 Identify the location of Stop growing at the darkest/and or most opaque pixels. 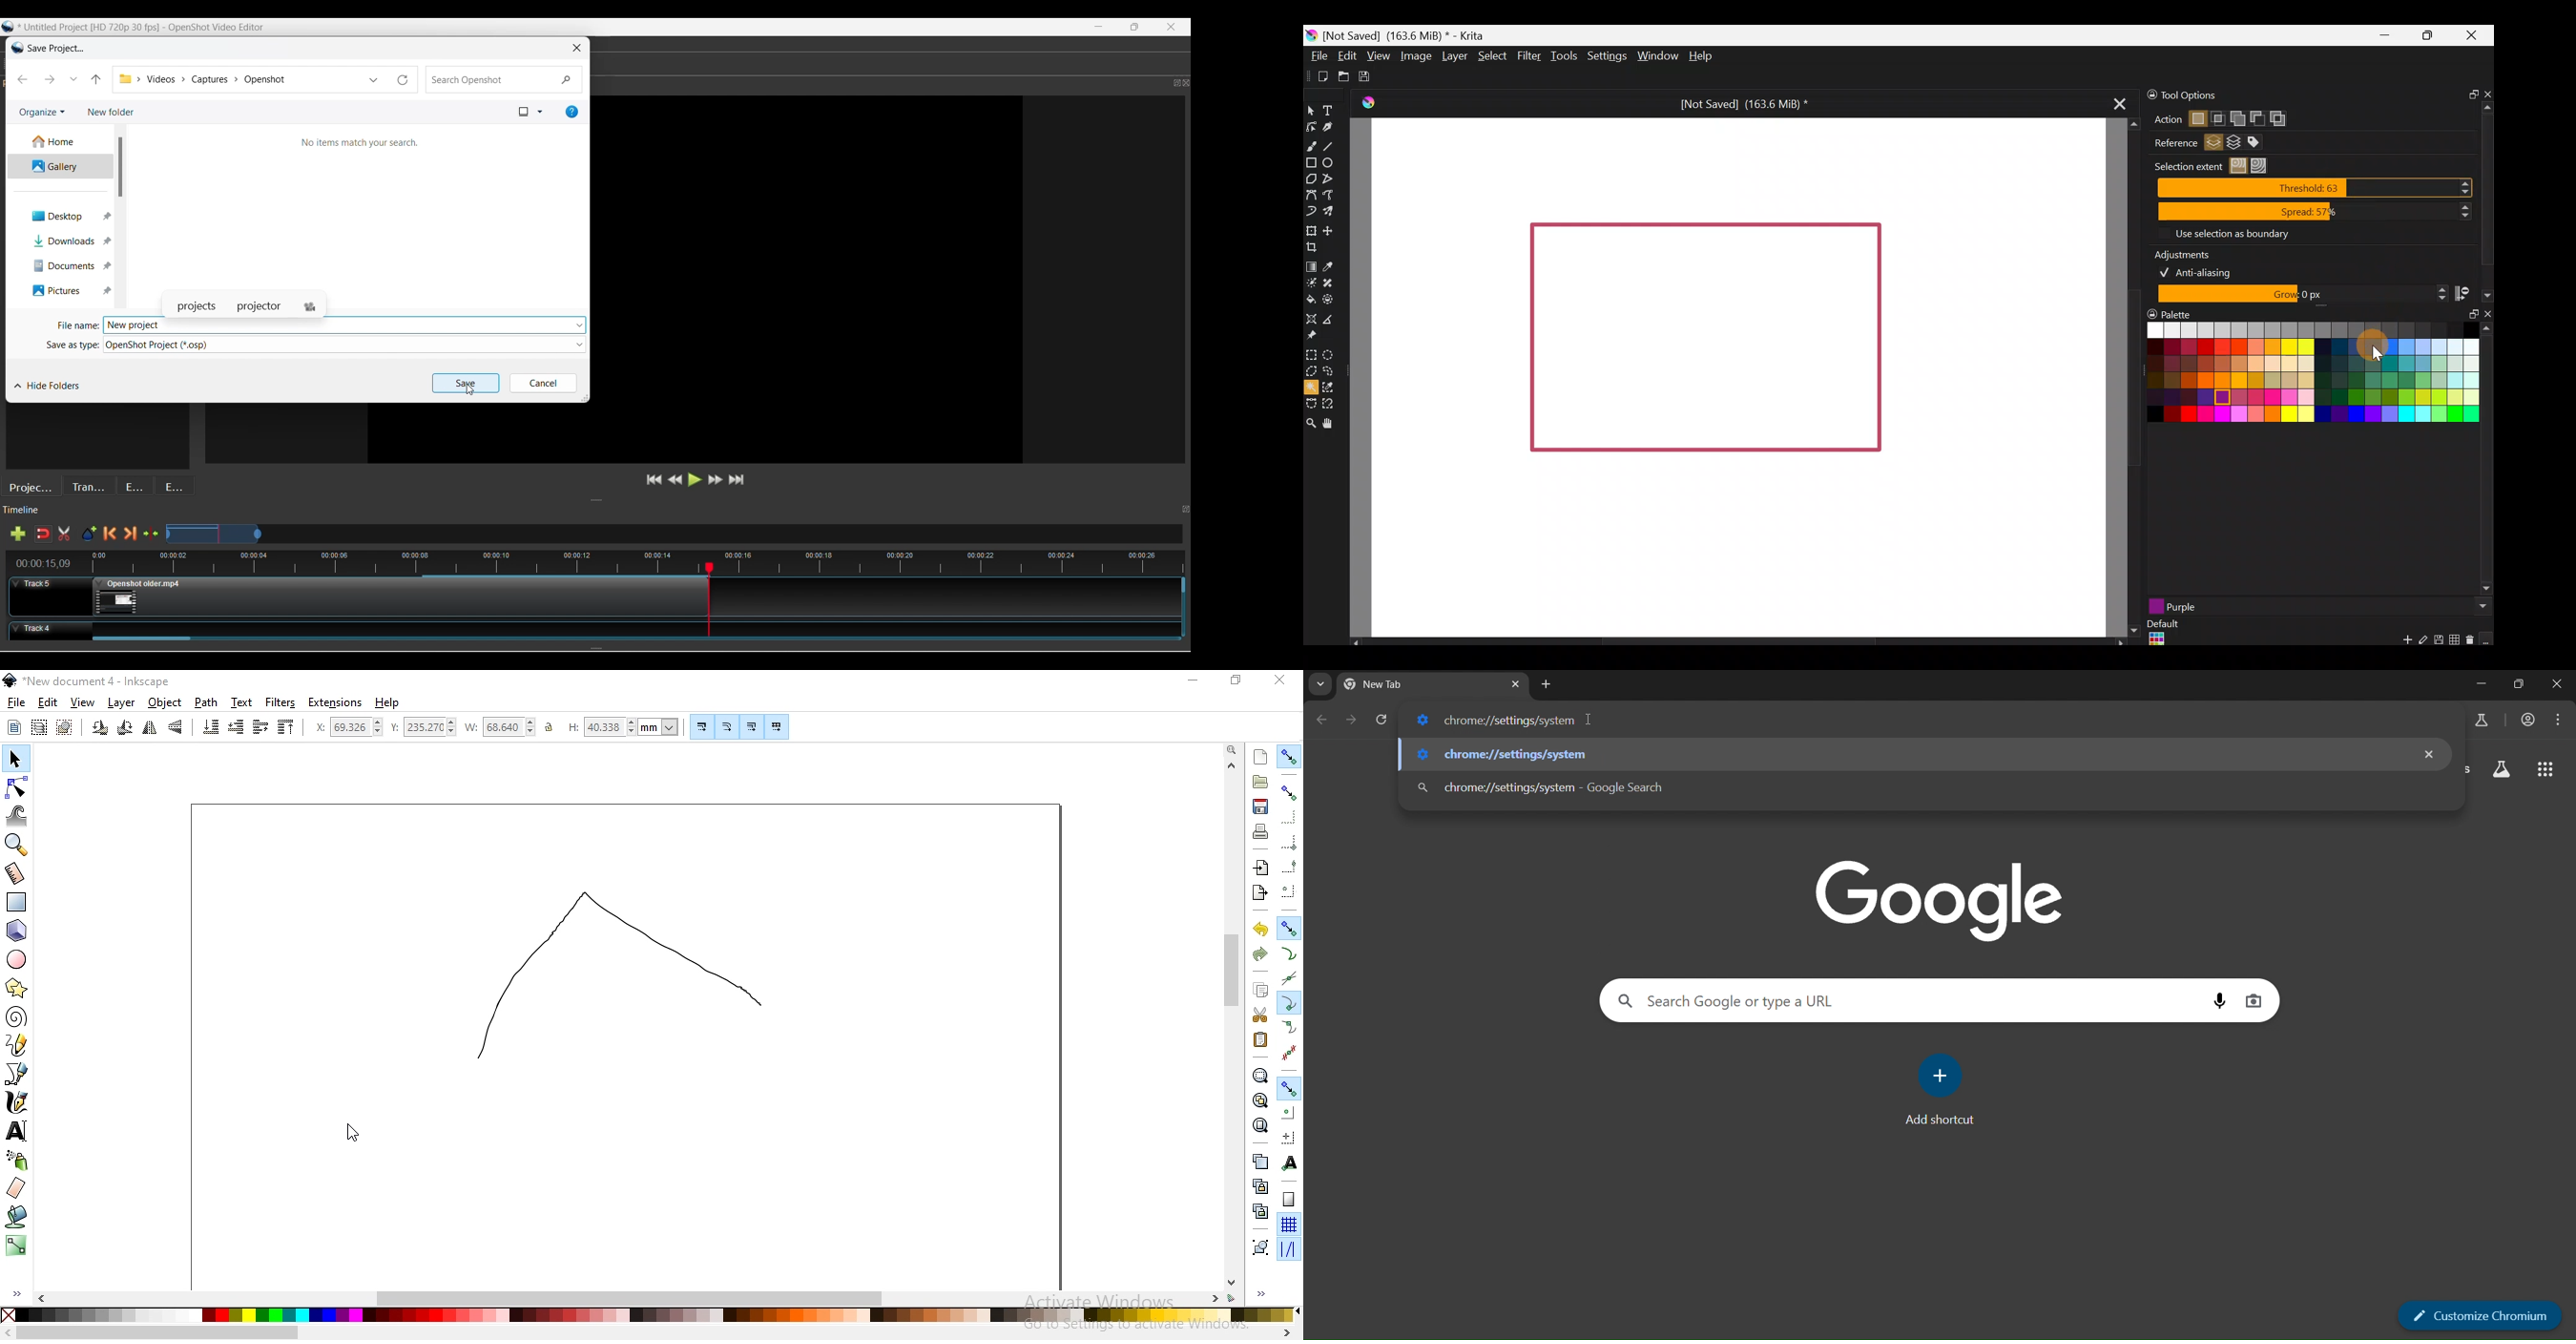
(2472, 293).